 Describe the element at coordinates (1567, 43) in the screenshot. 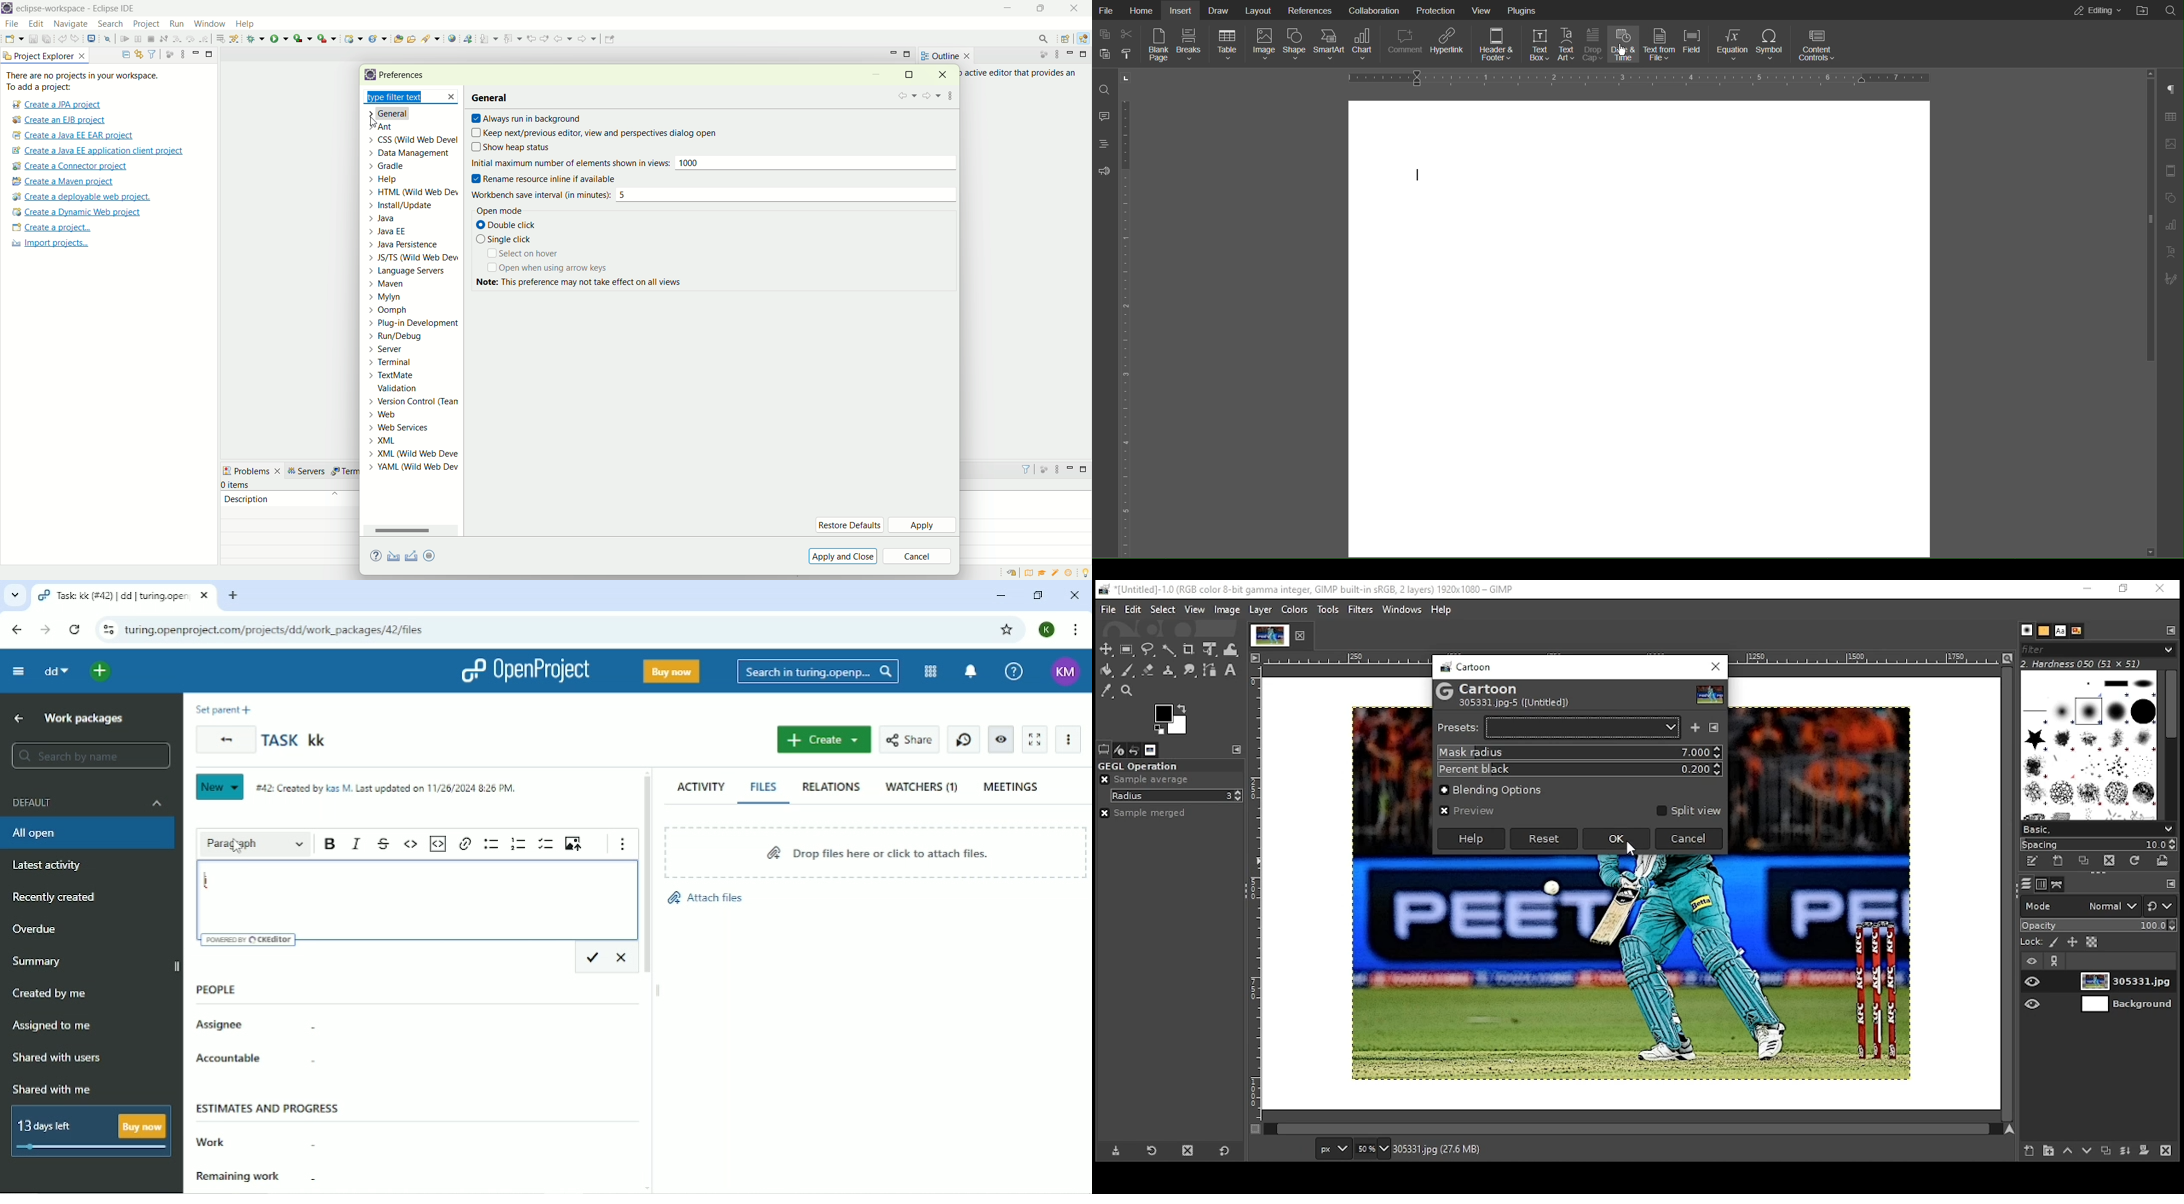

I see `Text Art` at that location.